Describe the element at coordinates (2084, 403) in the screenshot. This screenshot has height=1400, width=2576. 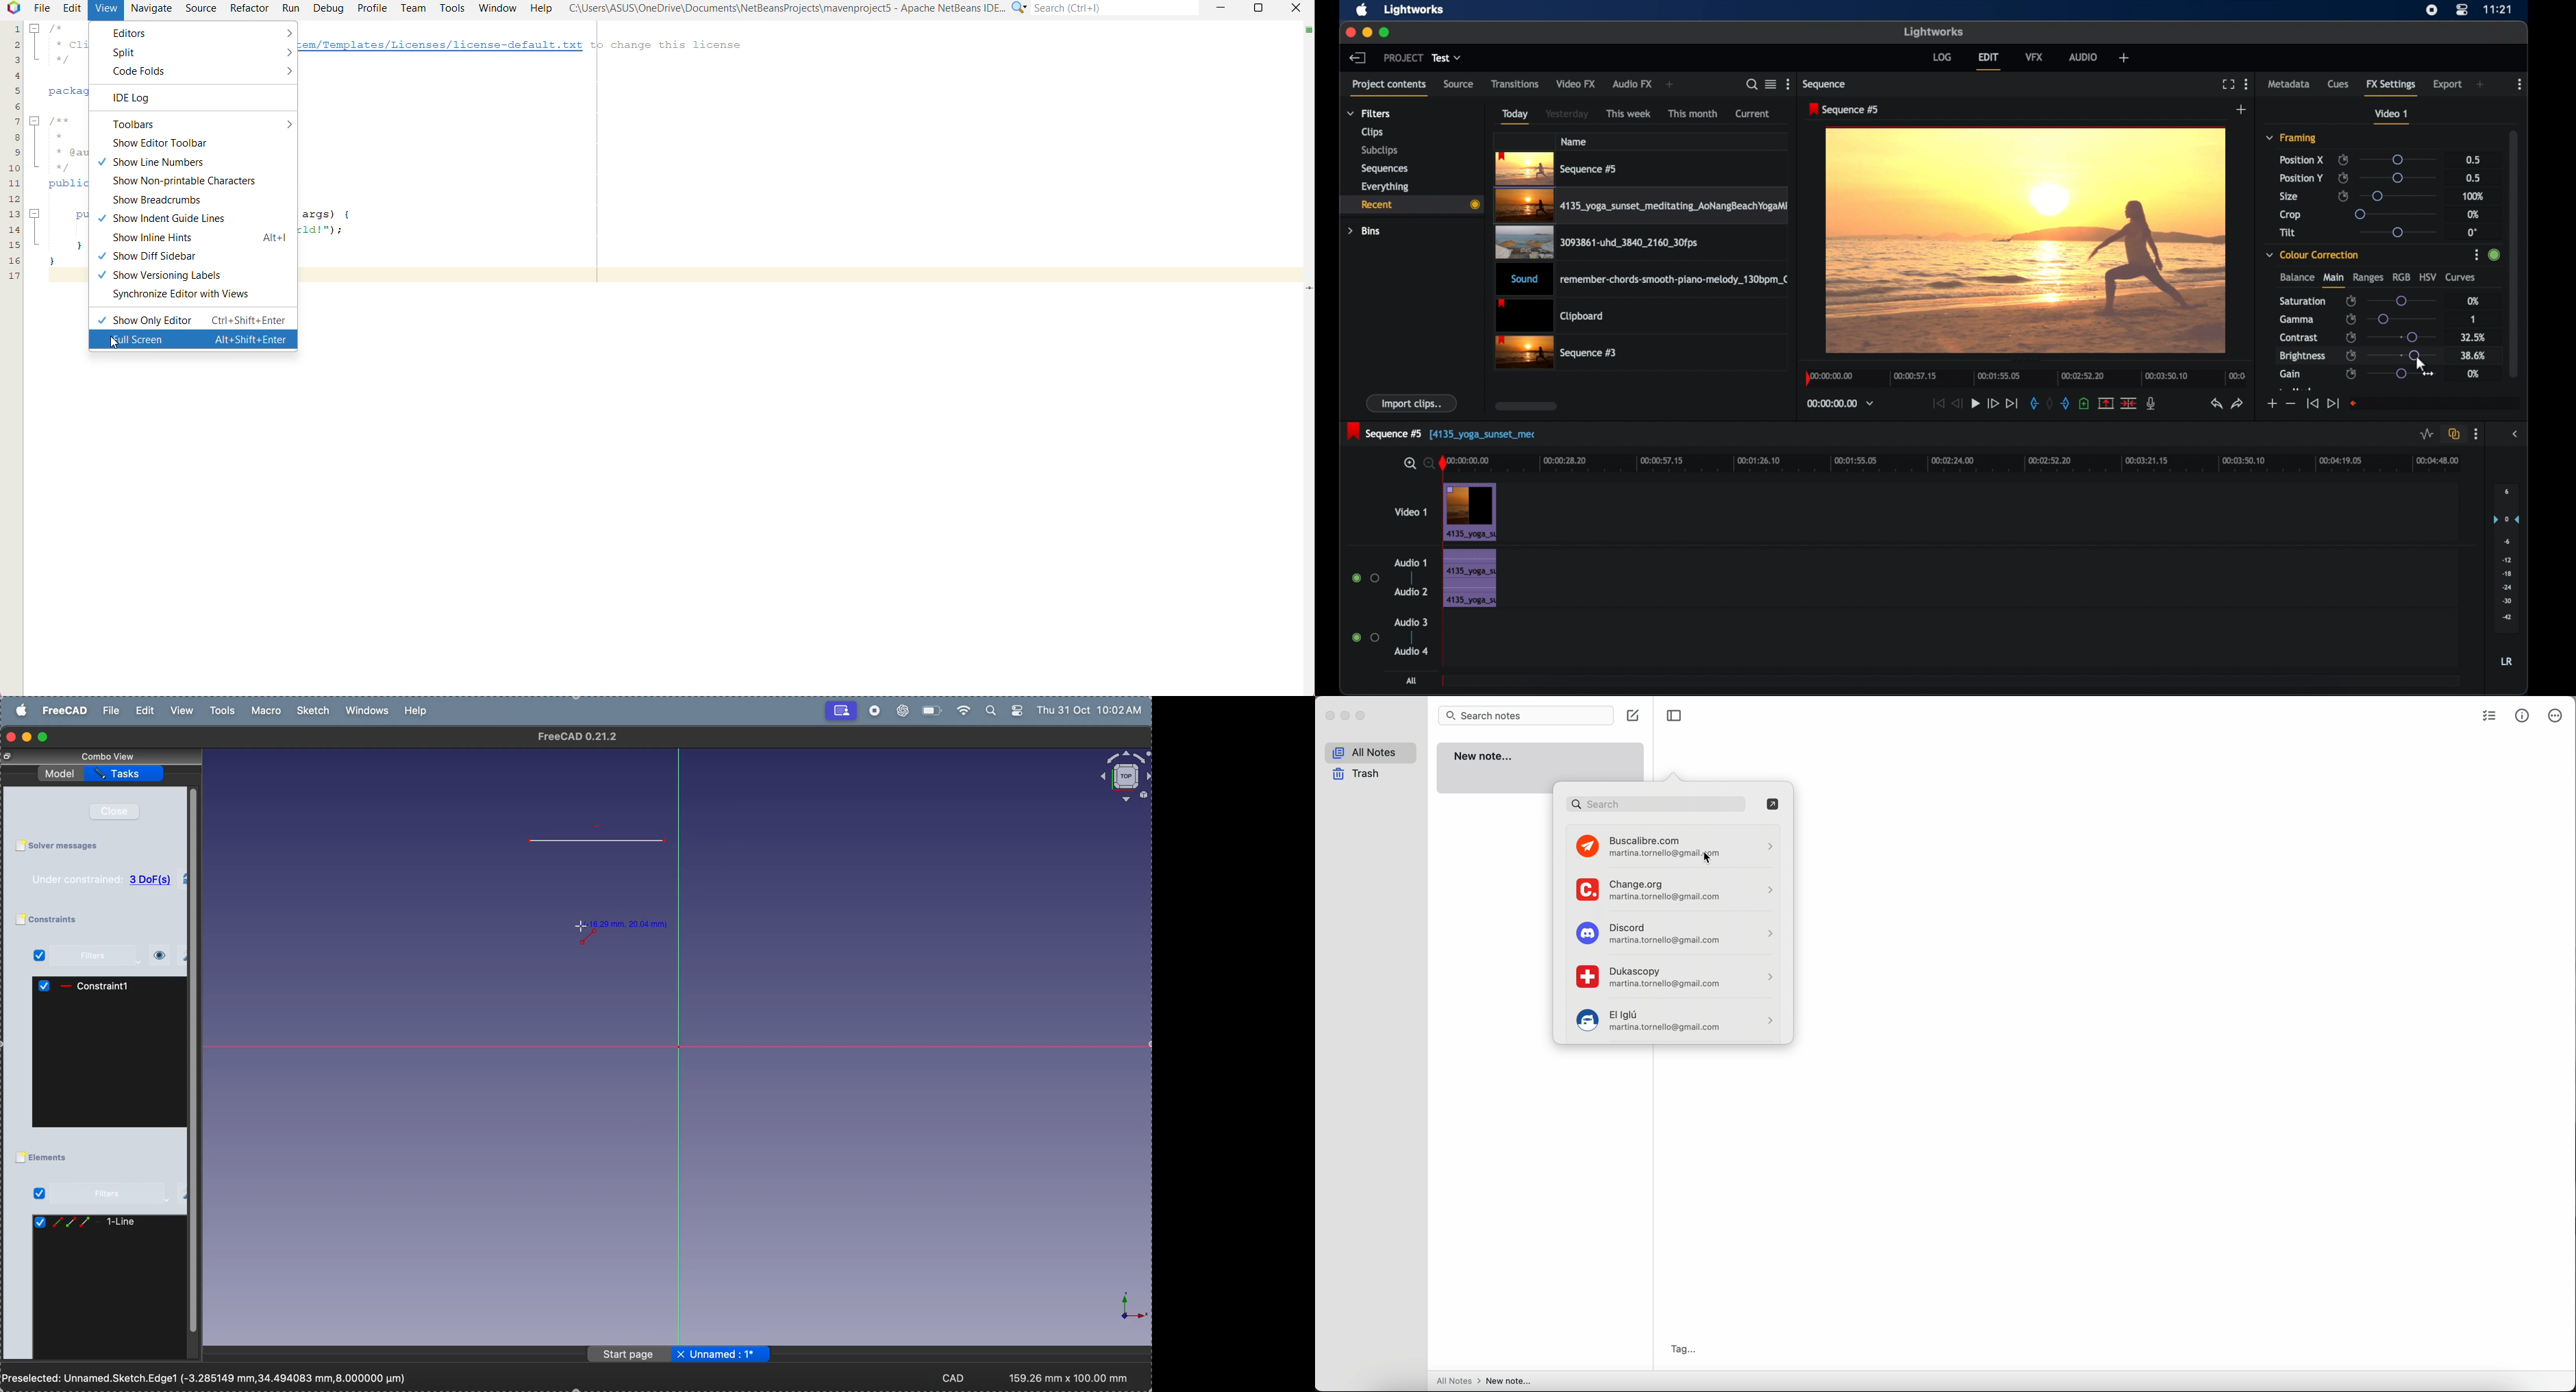
I see `add cue at current position` at that location.